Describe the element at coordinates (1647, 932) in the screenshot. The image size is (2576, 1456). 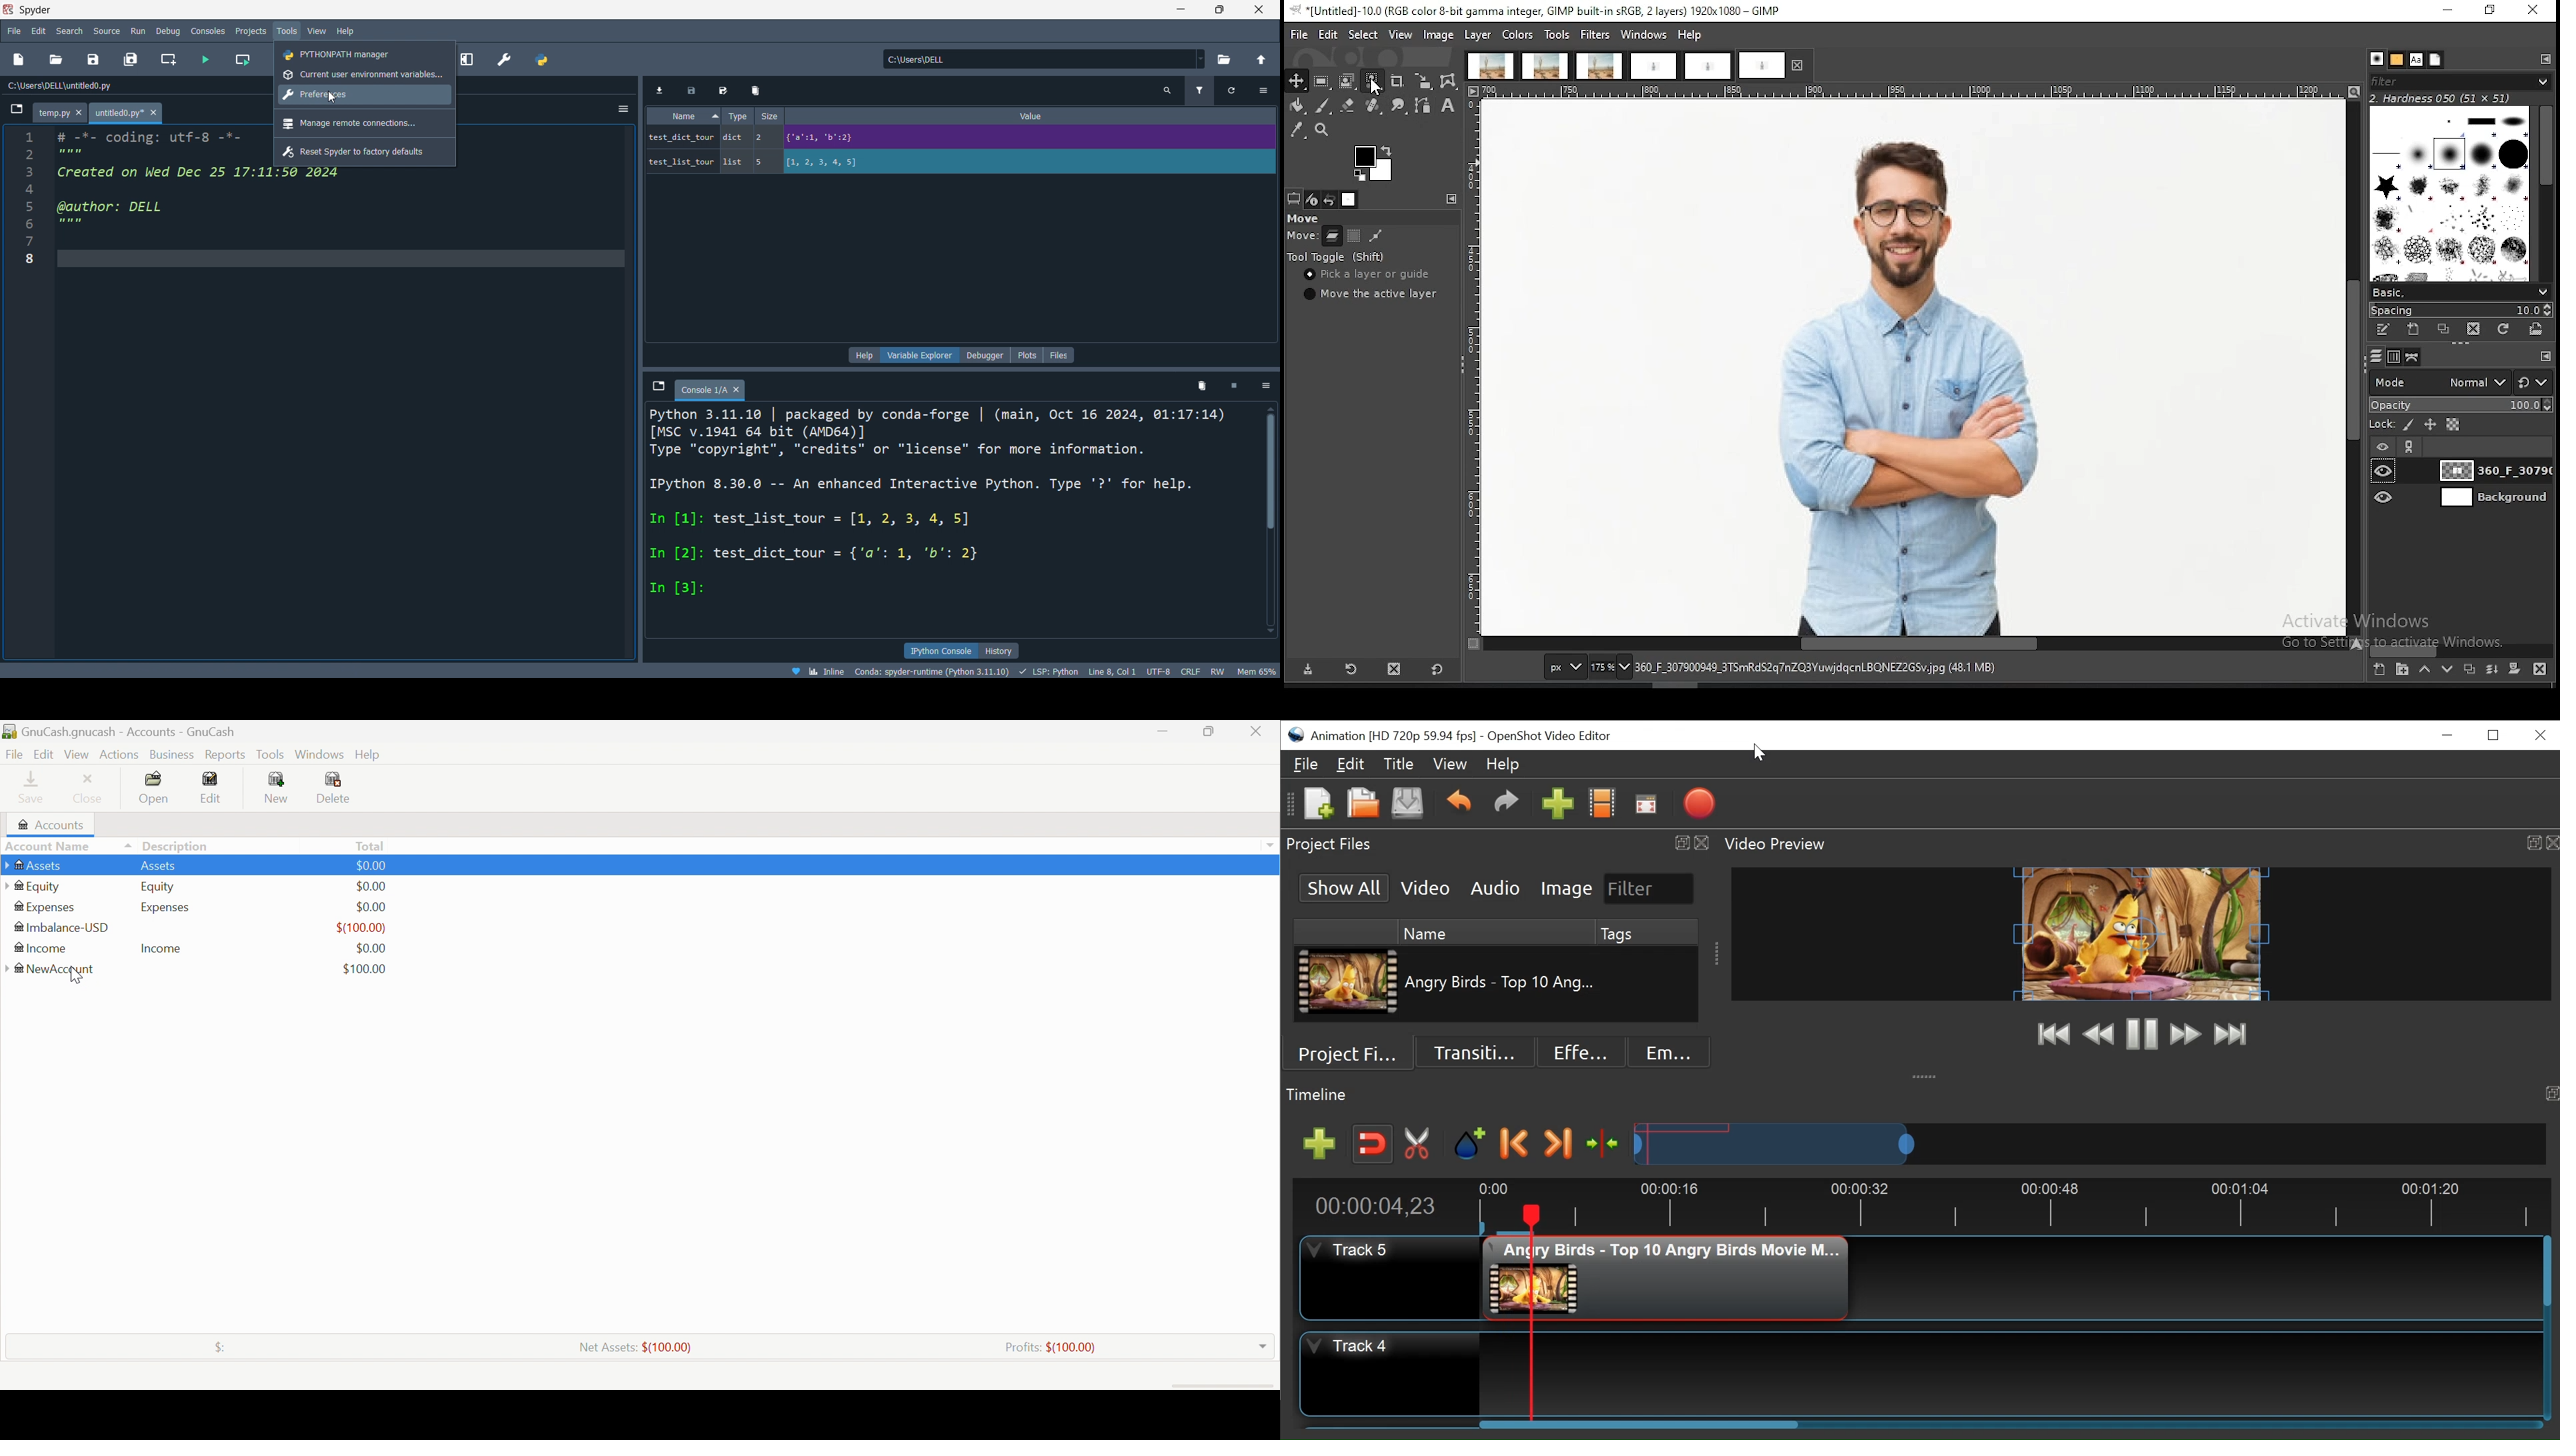
I see `Tags` at that location.